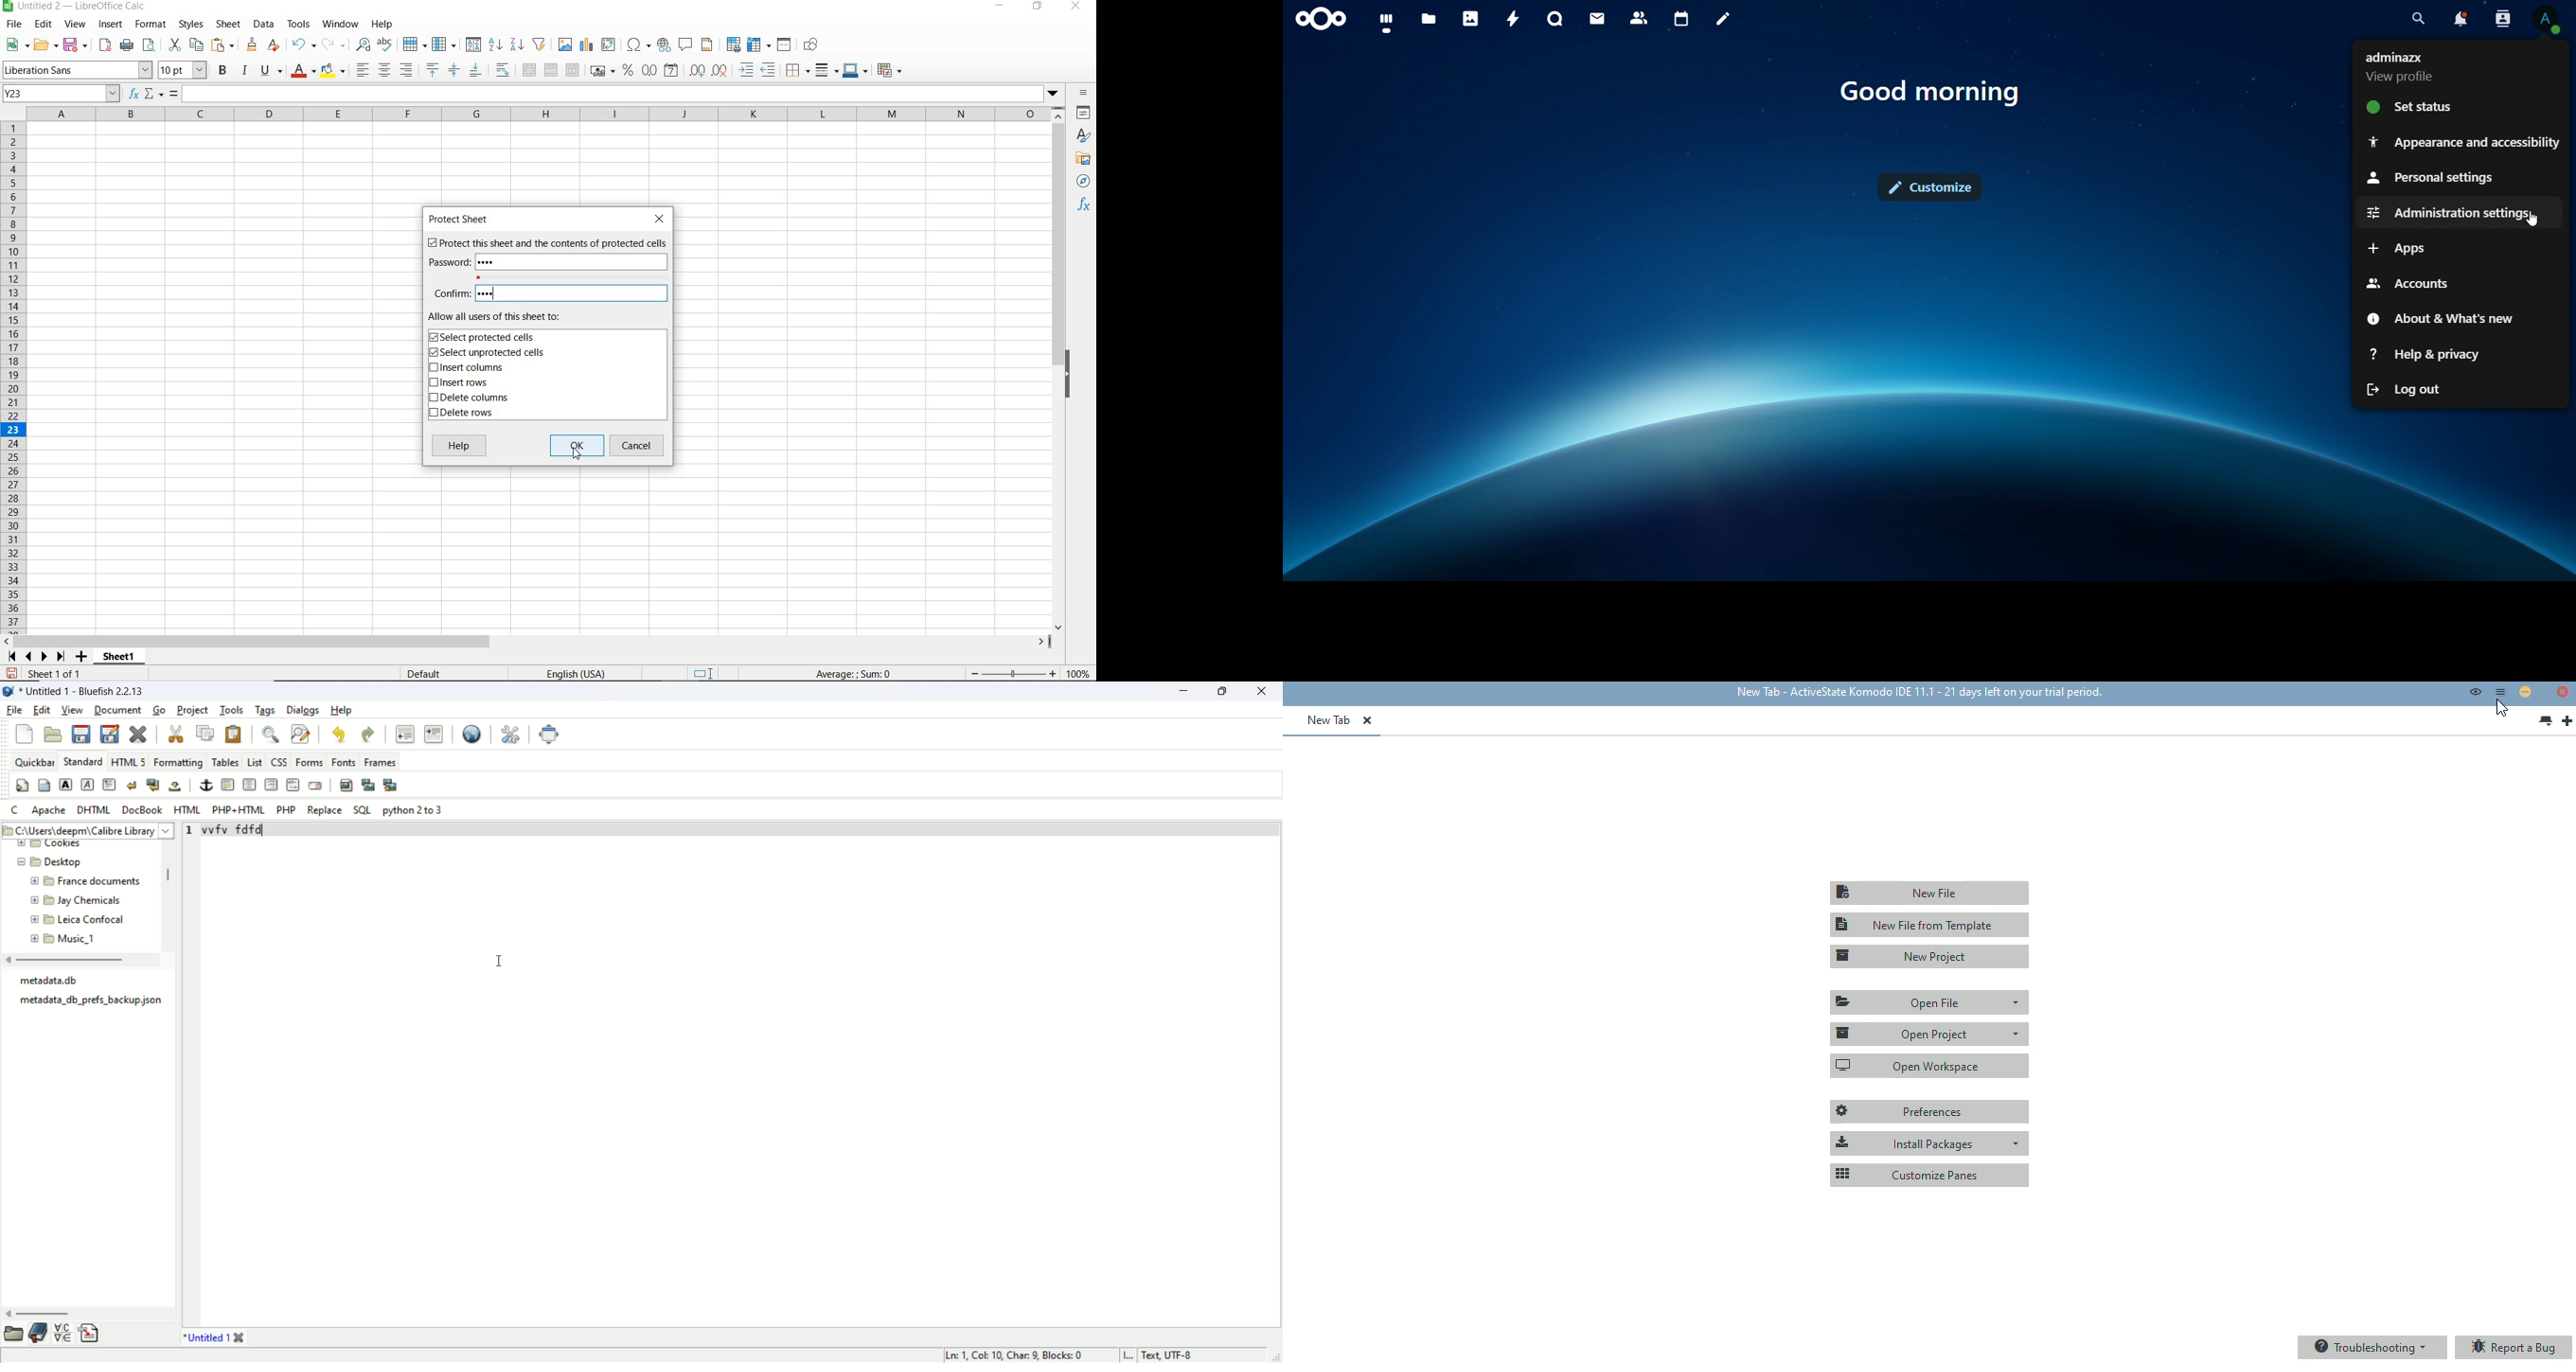 The height and width of the screenshot is (1372, 2576). Describe the element at coordinates (17, 810) in the screenshot. I see `C` at that location.